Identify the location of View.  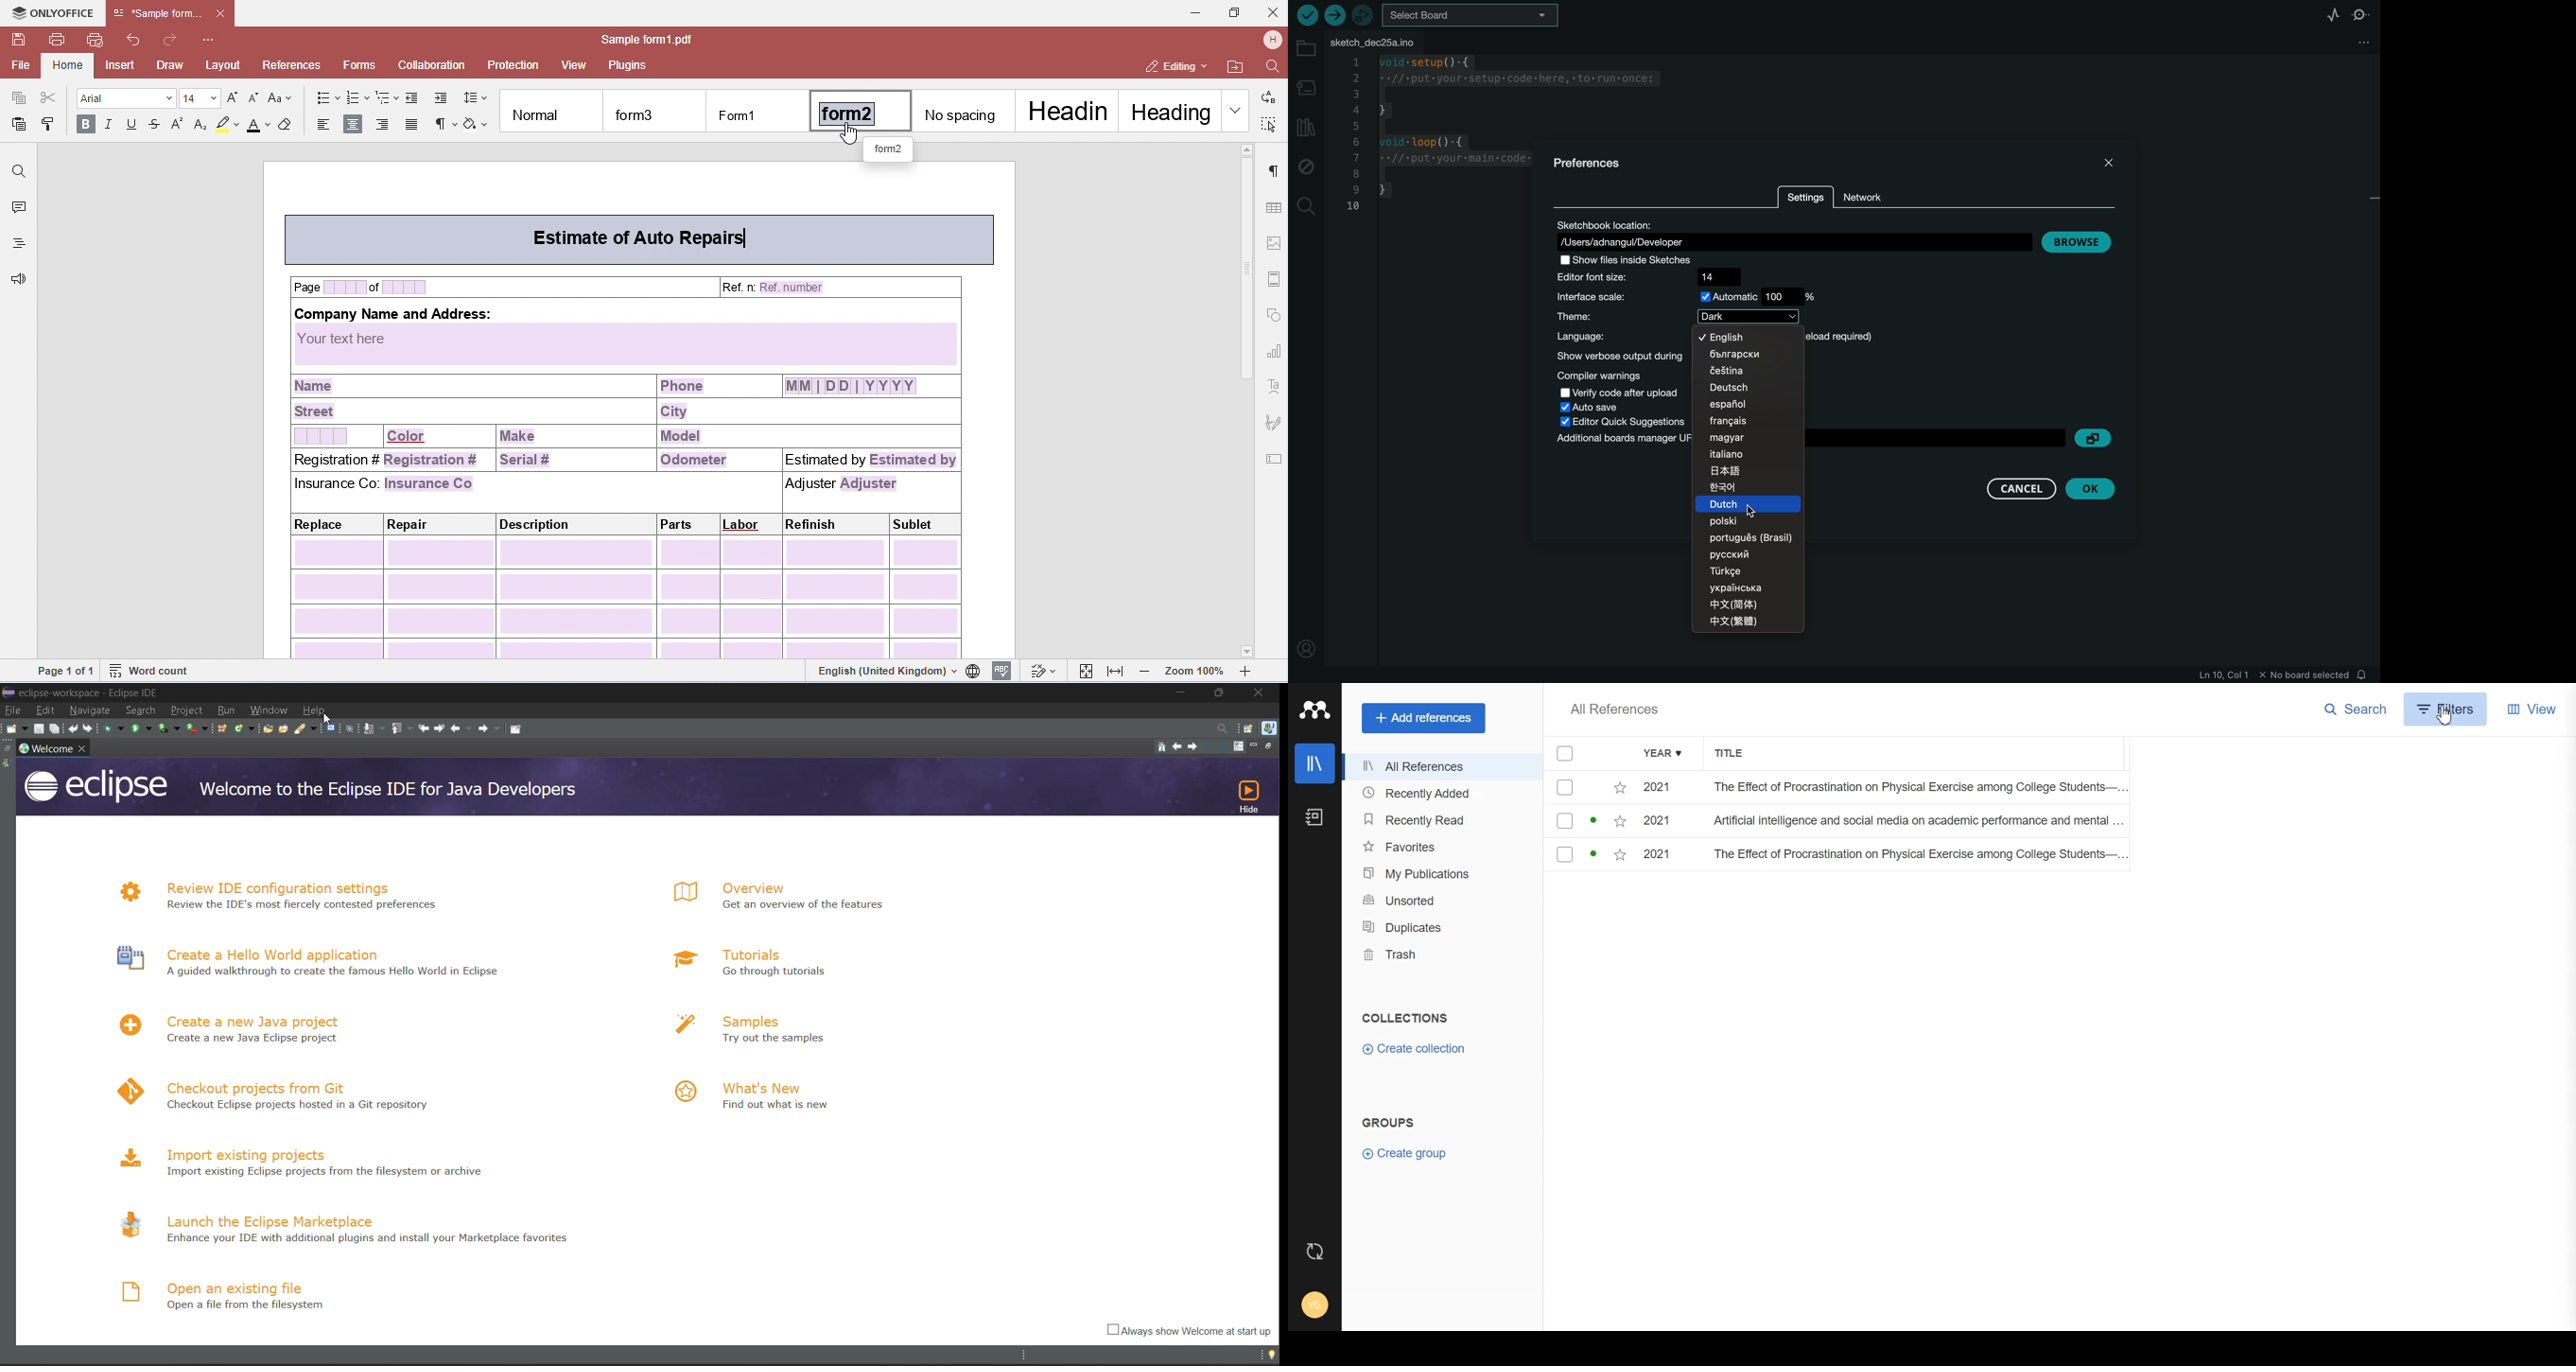
(2532, 708).